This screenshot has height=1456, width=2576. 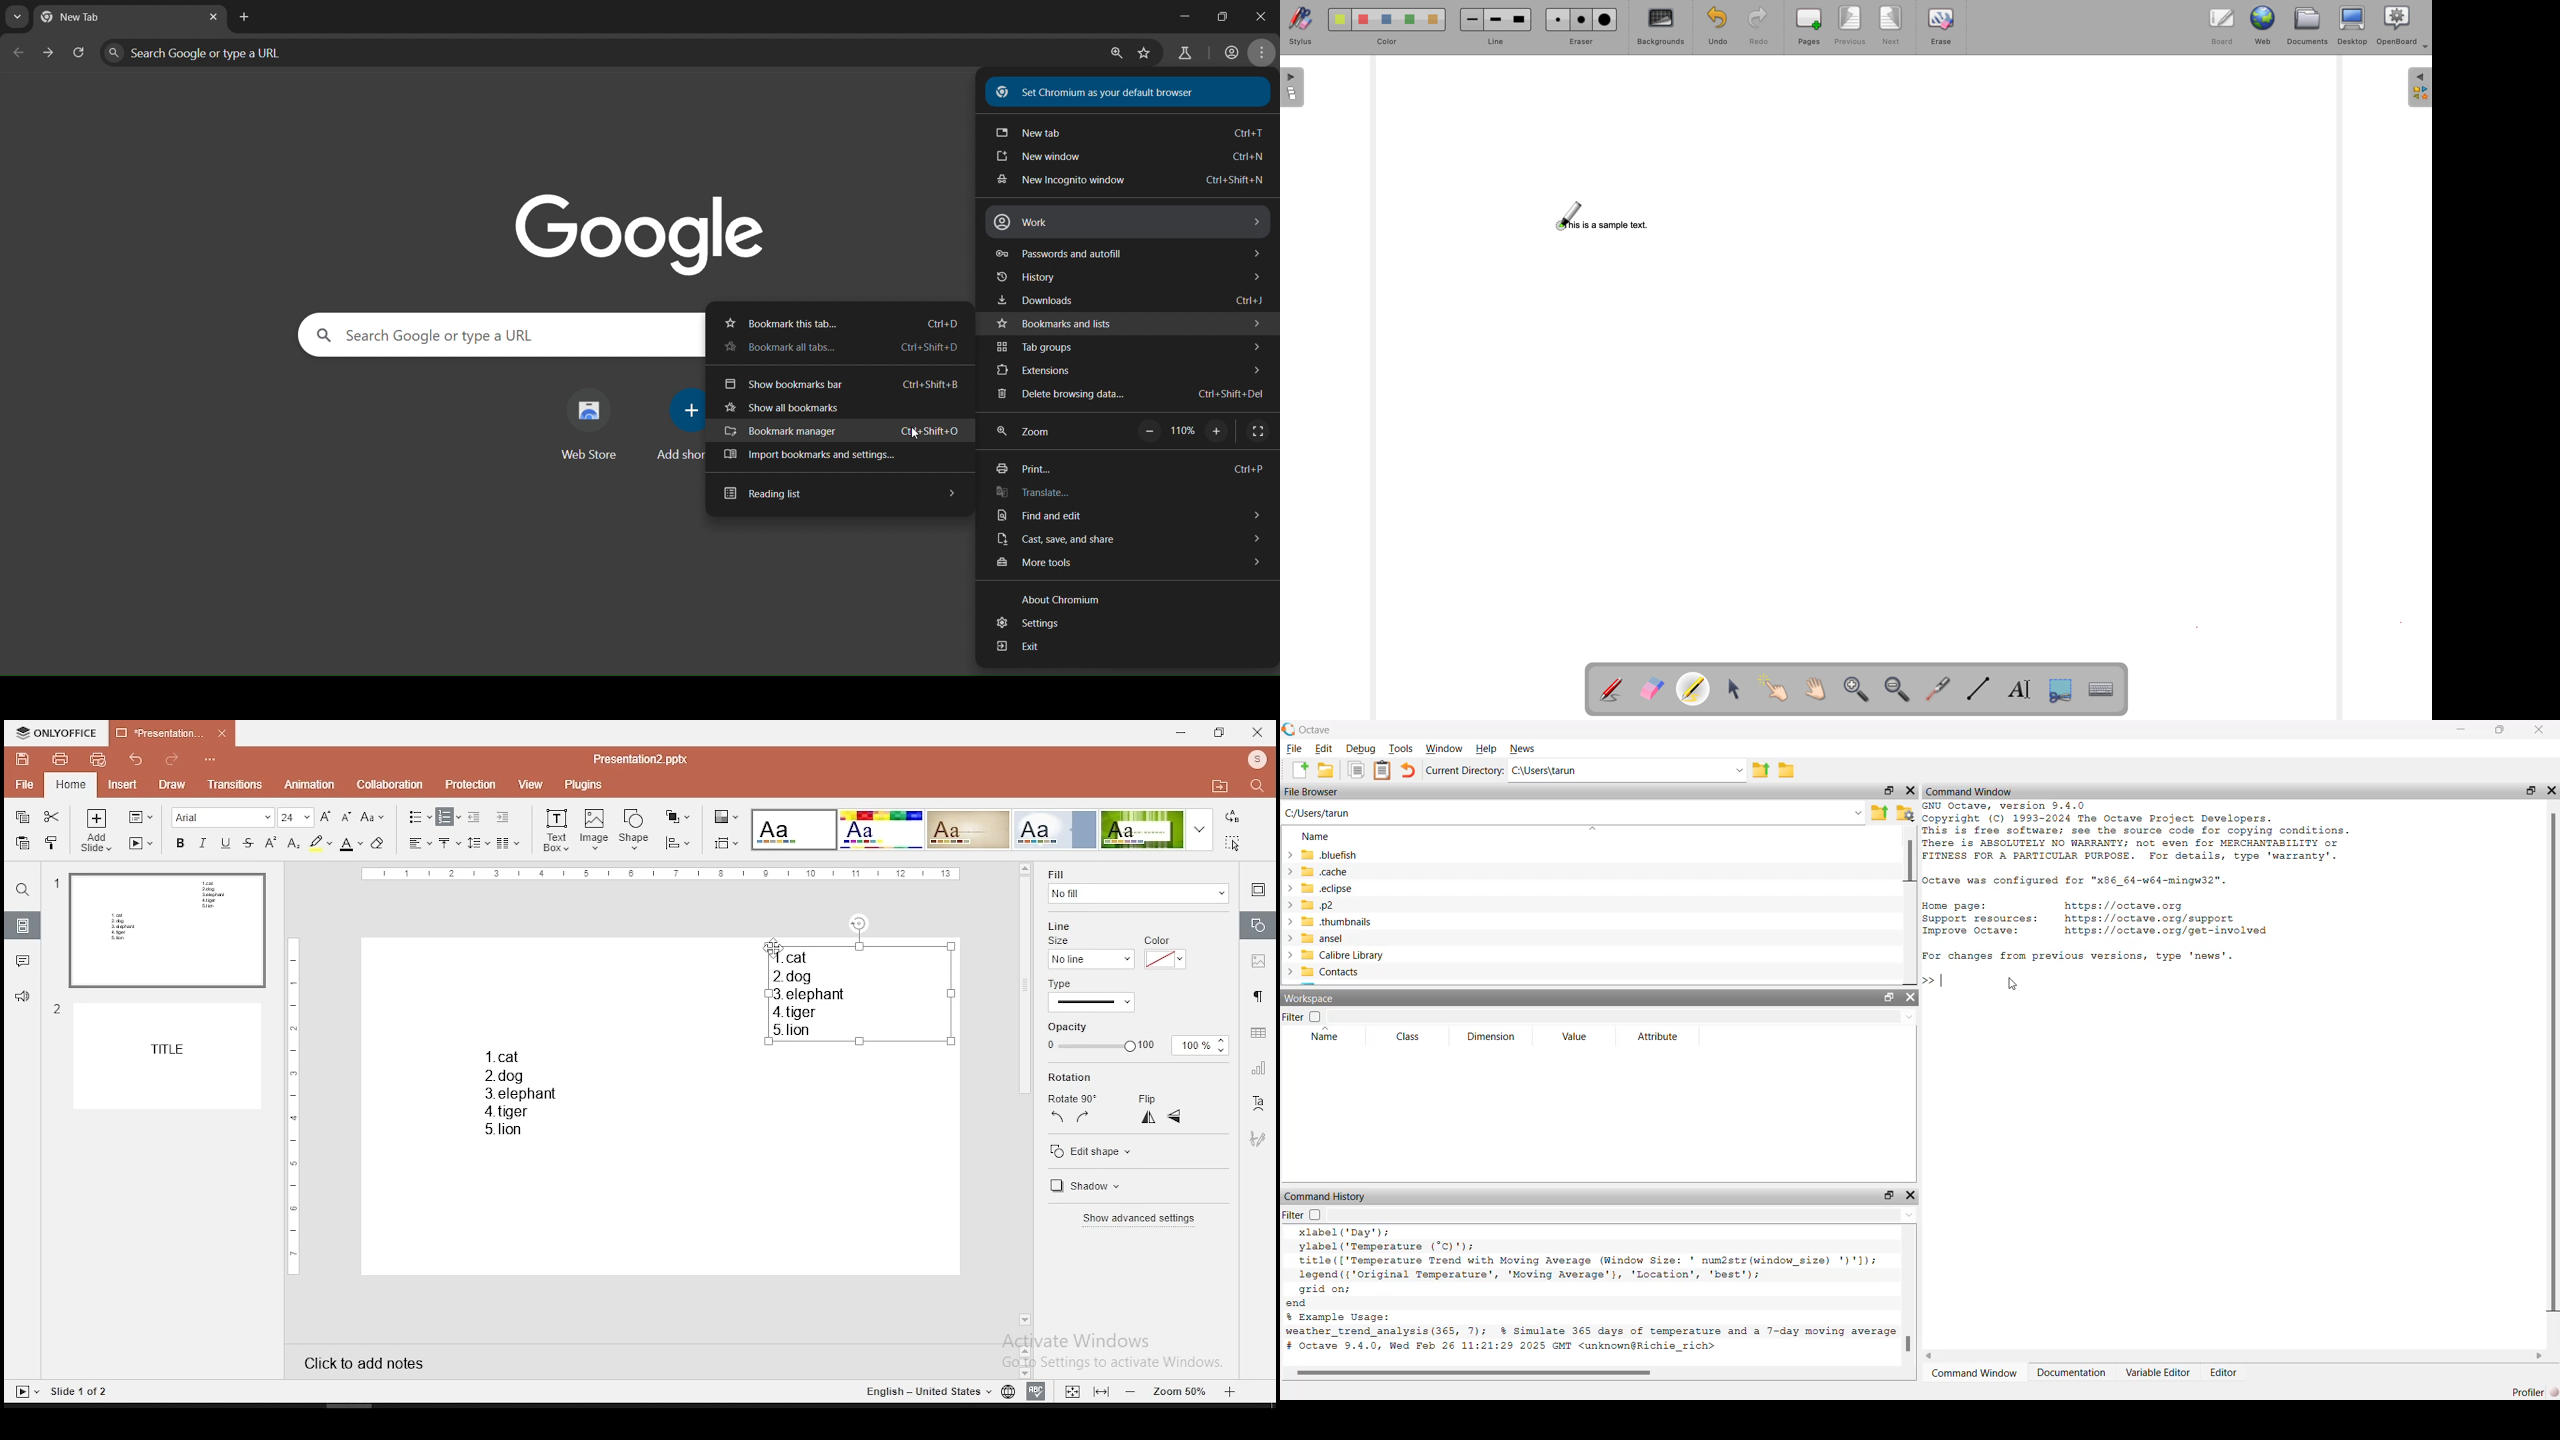 What do you see at coordinates (1033, 432) in the screenshot?
I see `zoom ` at bounding box center [1033, 432].